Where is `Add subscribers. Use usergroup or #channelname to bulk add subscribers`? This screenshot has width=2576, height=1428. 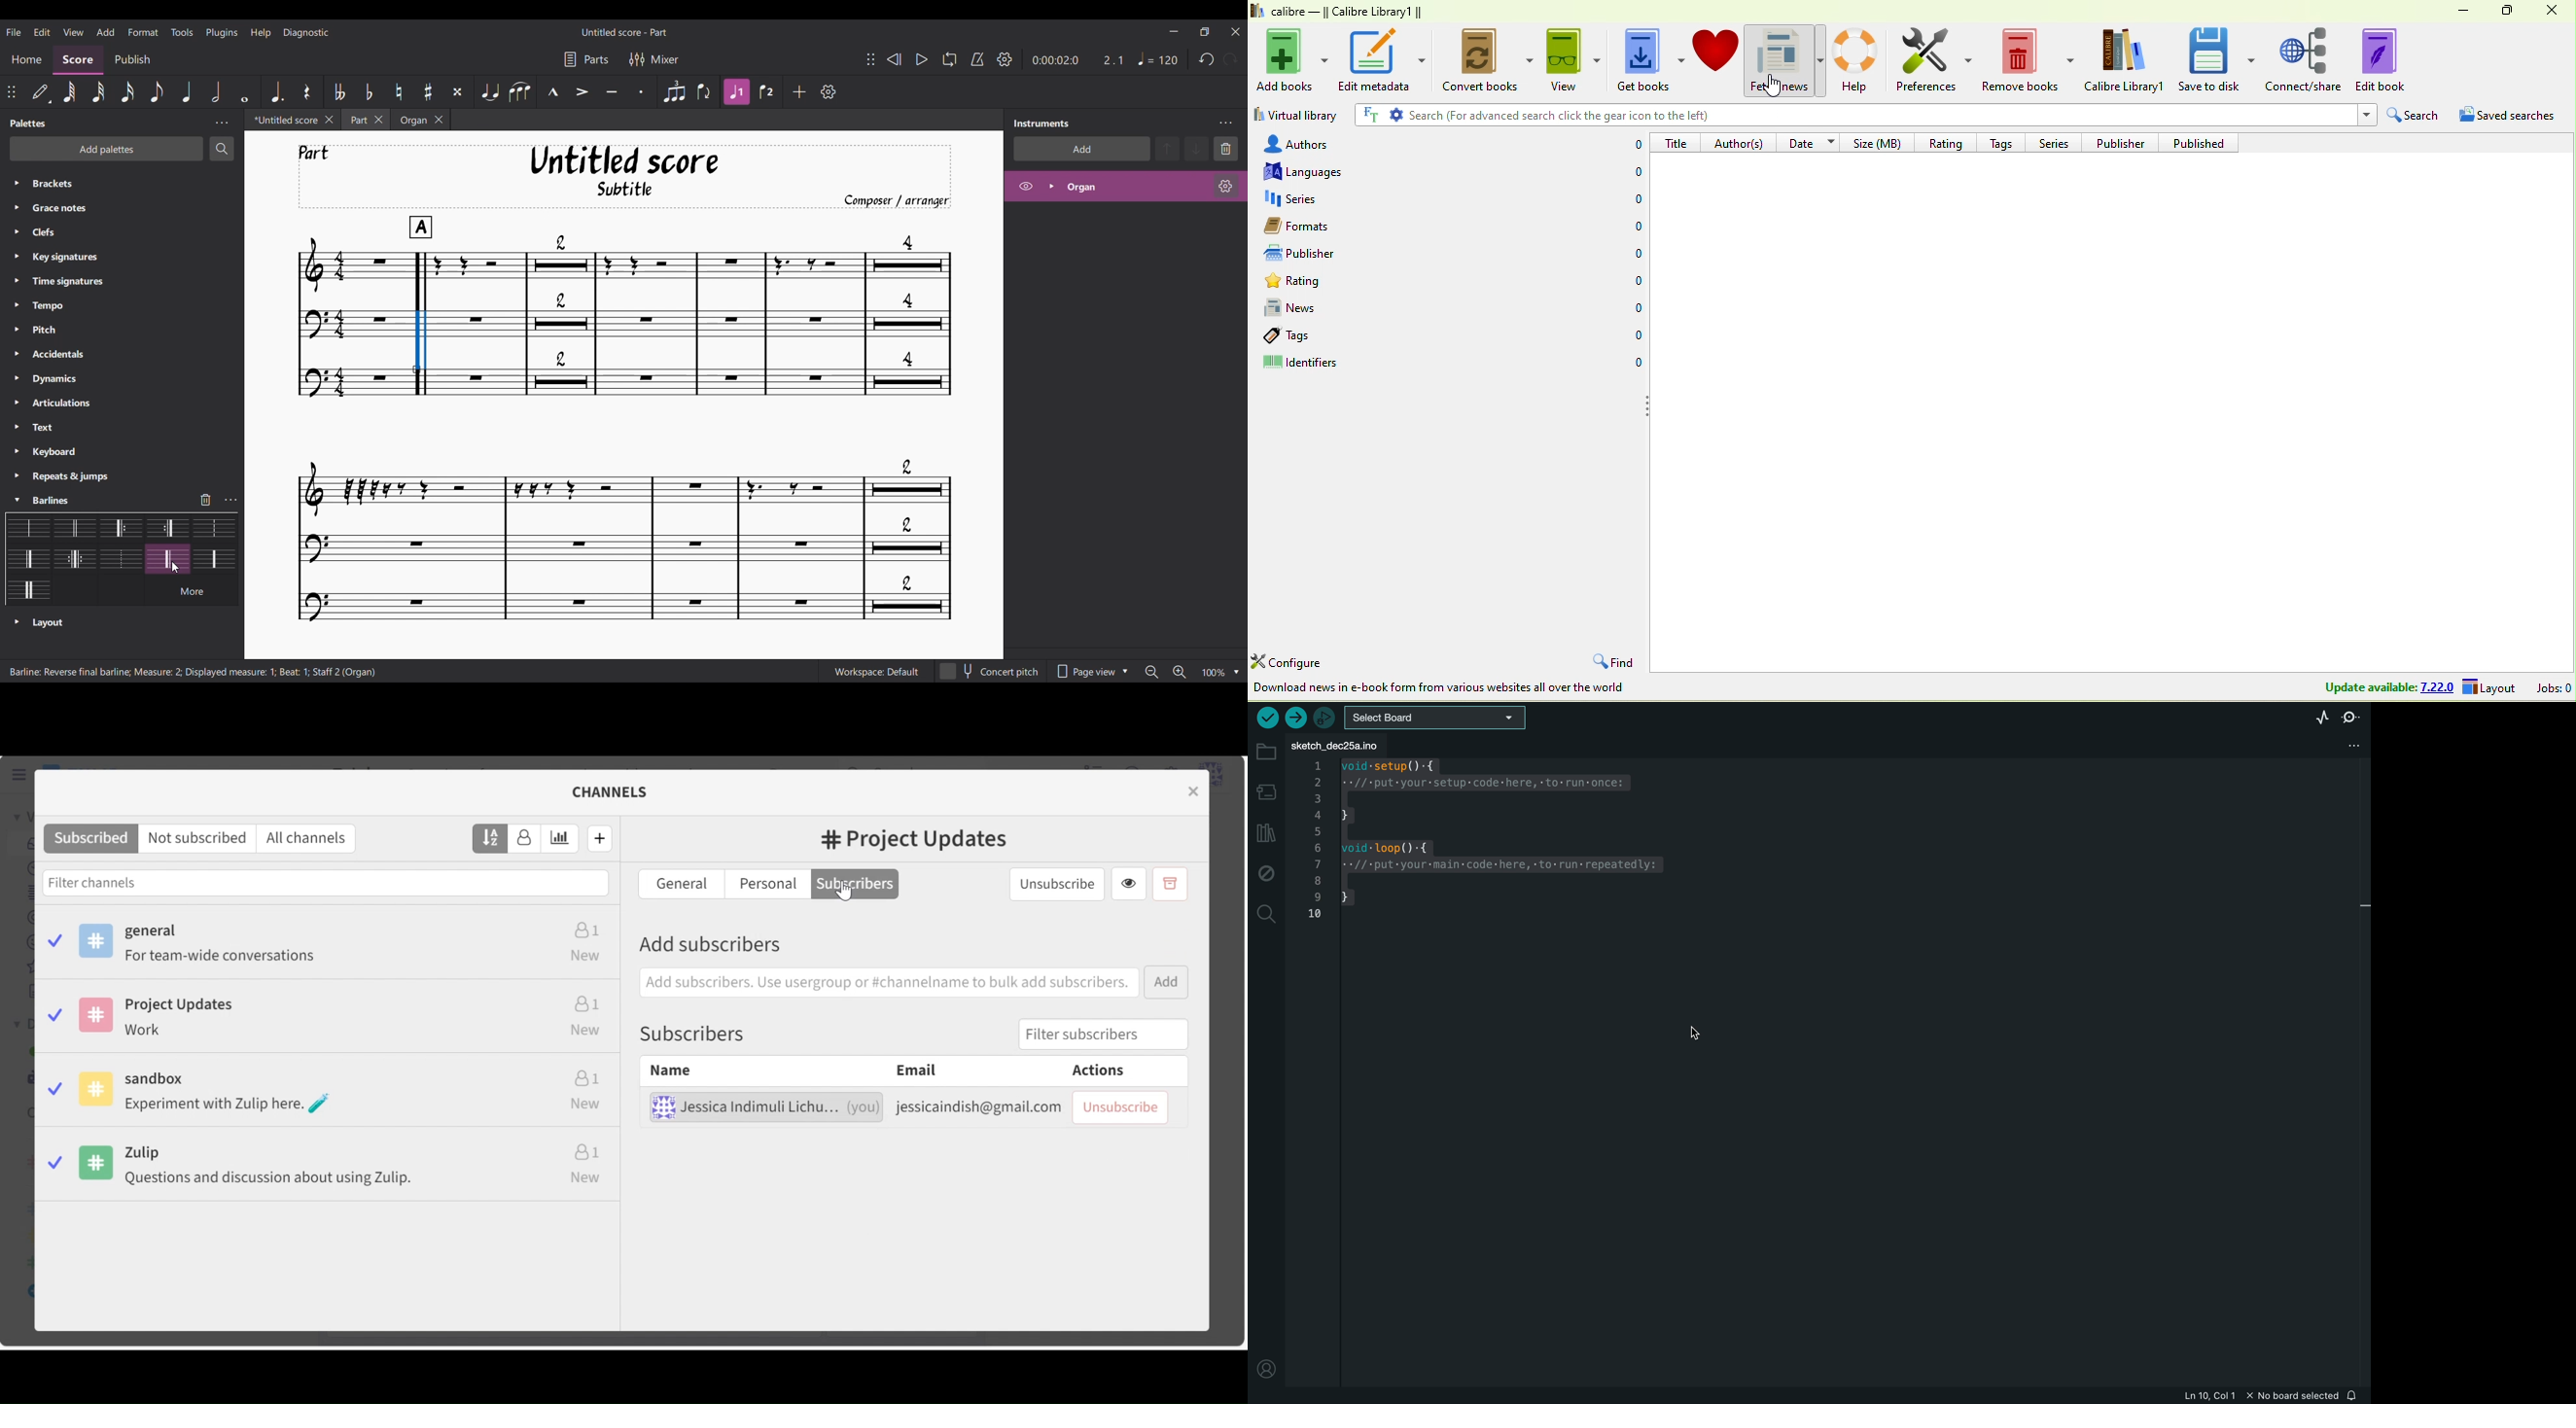 Add subscribers. Use usergroup or #channelname to bulk add subscribers is located at coordinates (889, 983).